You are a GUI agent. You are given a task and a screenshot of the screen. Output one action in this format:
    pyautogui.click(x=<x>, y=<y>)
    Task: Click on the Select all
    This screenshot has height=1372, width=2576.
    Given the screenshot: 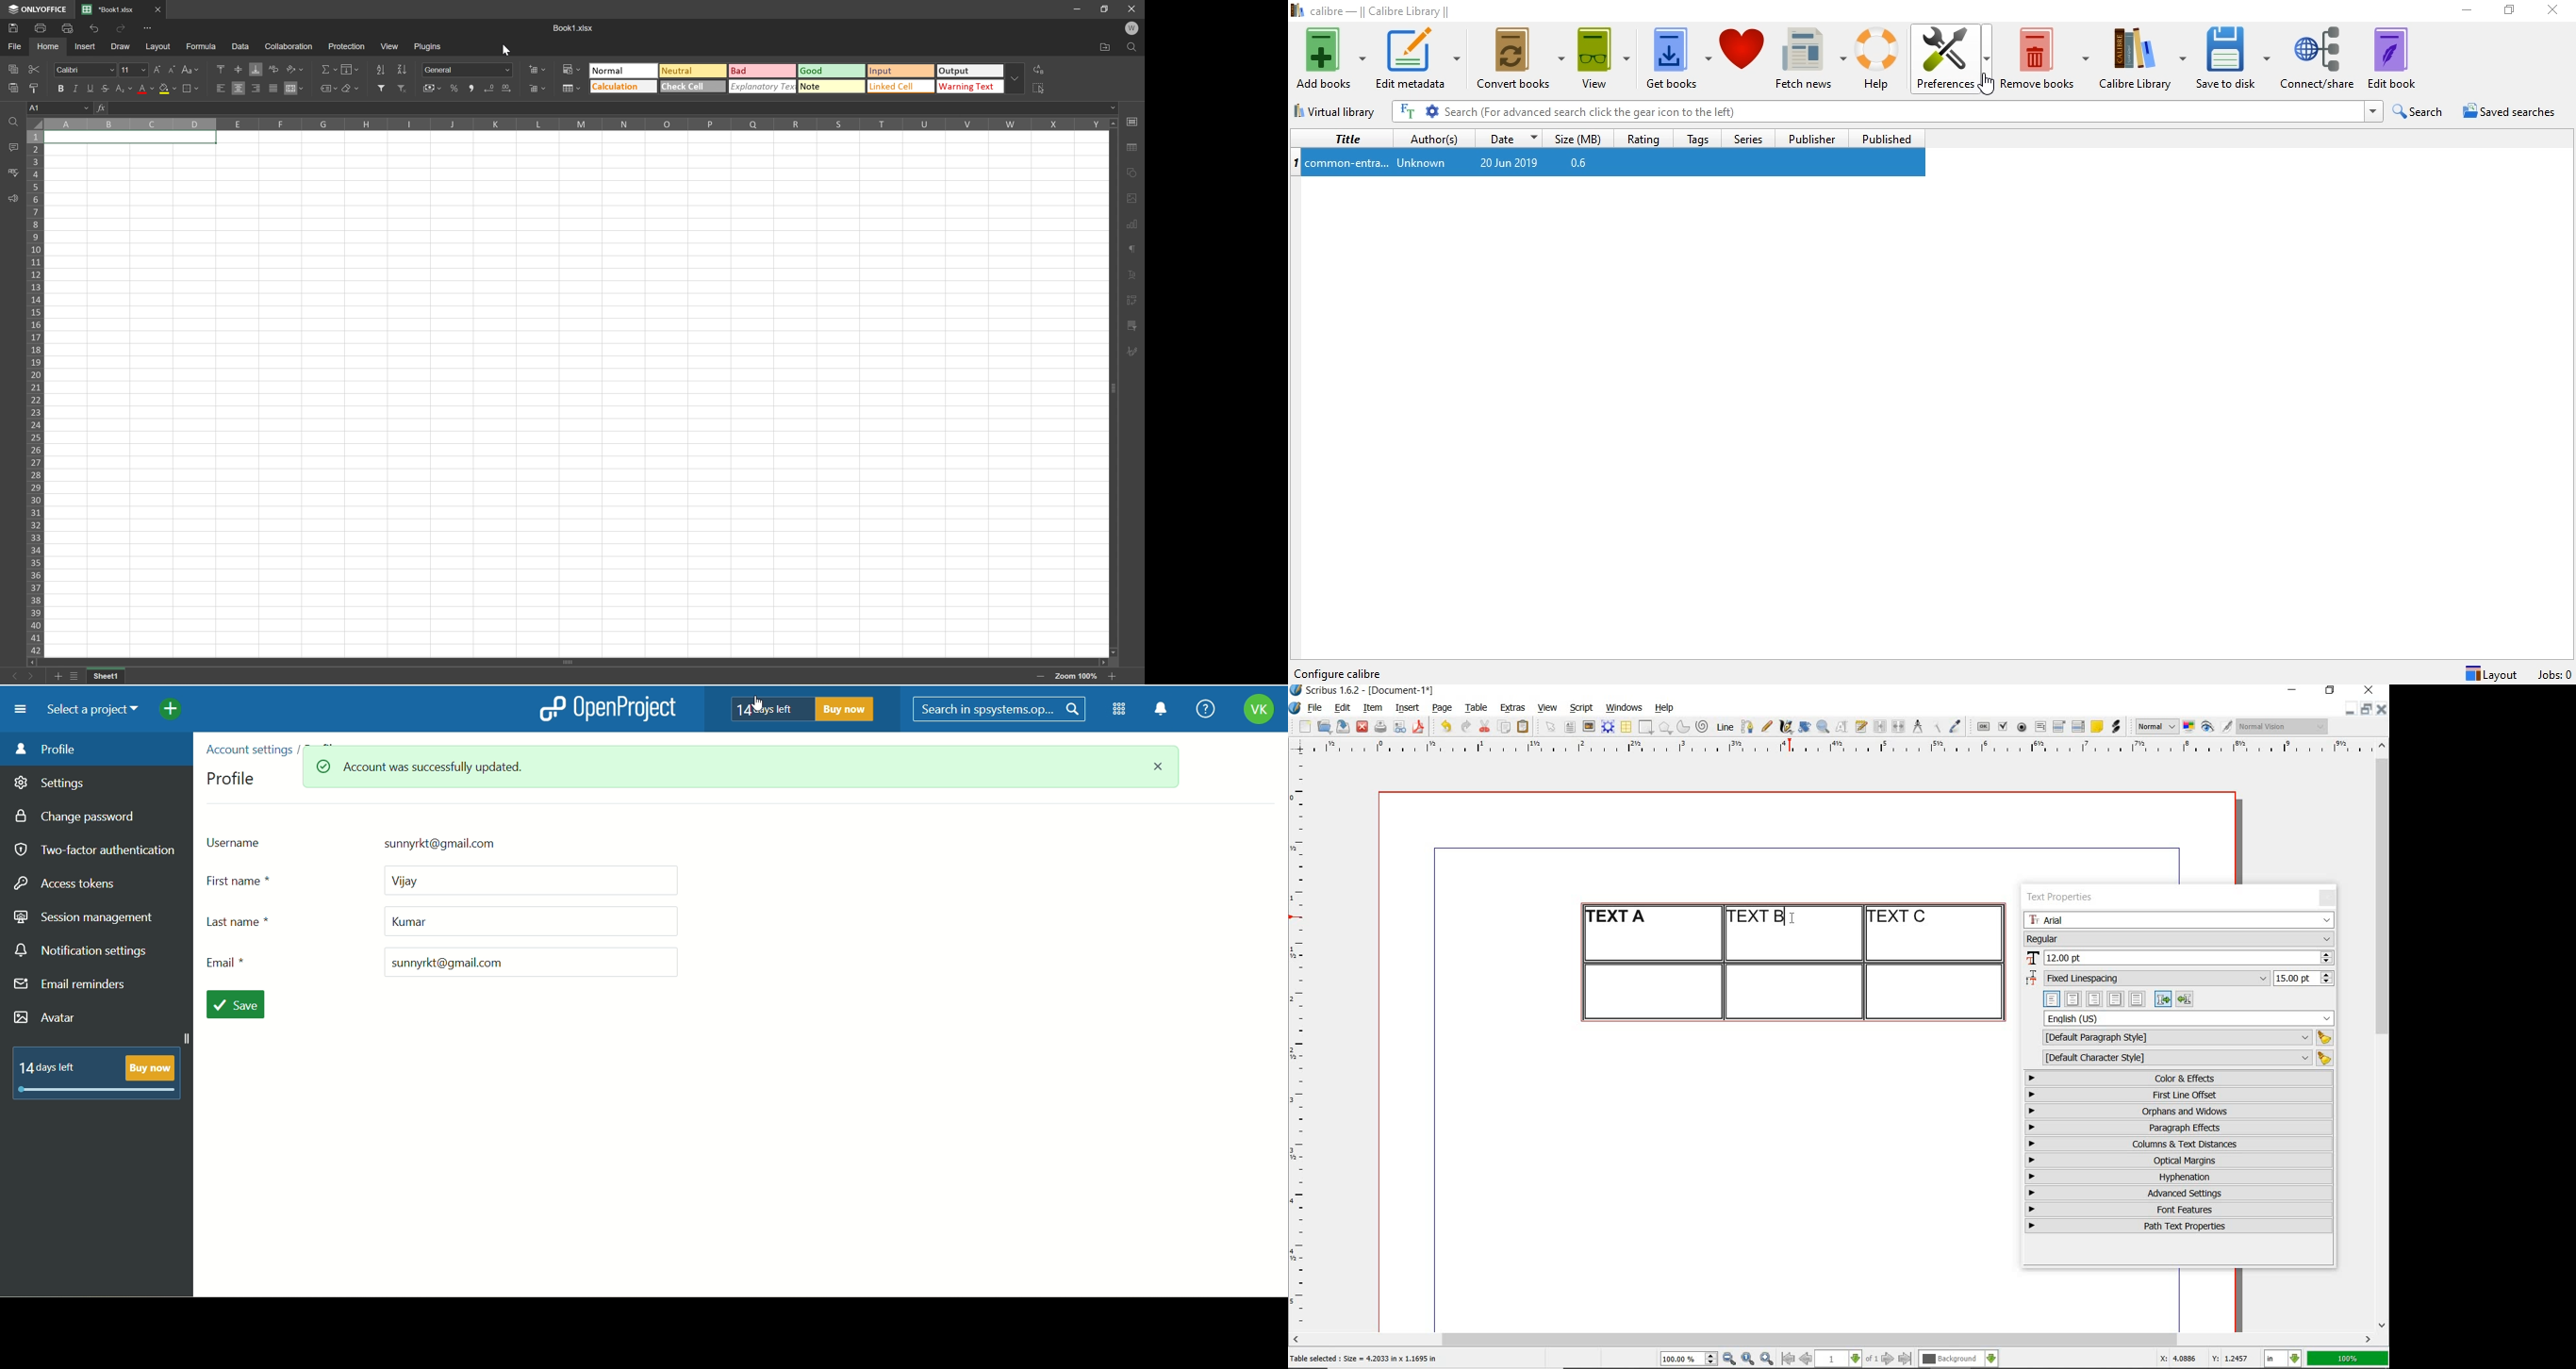 What is the action you would take?
    pyautogui.click(x=1042, y=89)
    